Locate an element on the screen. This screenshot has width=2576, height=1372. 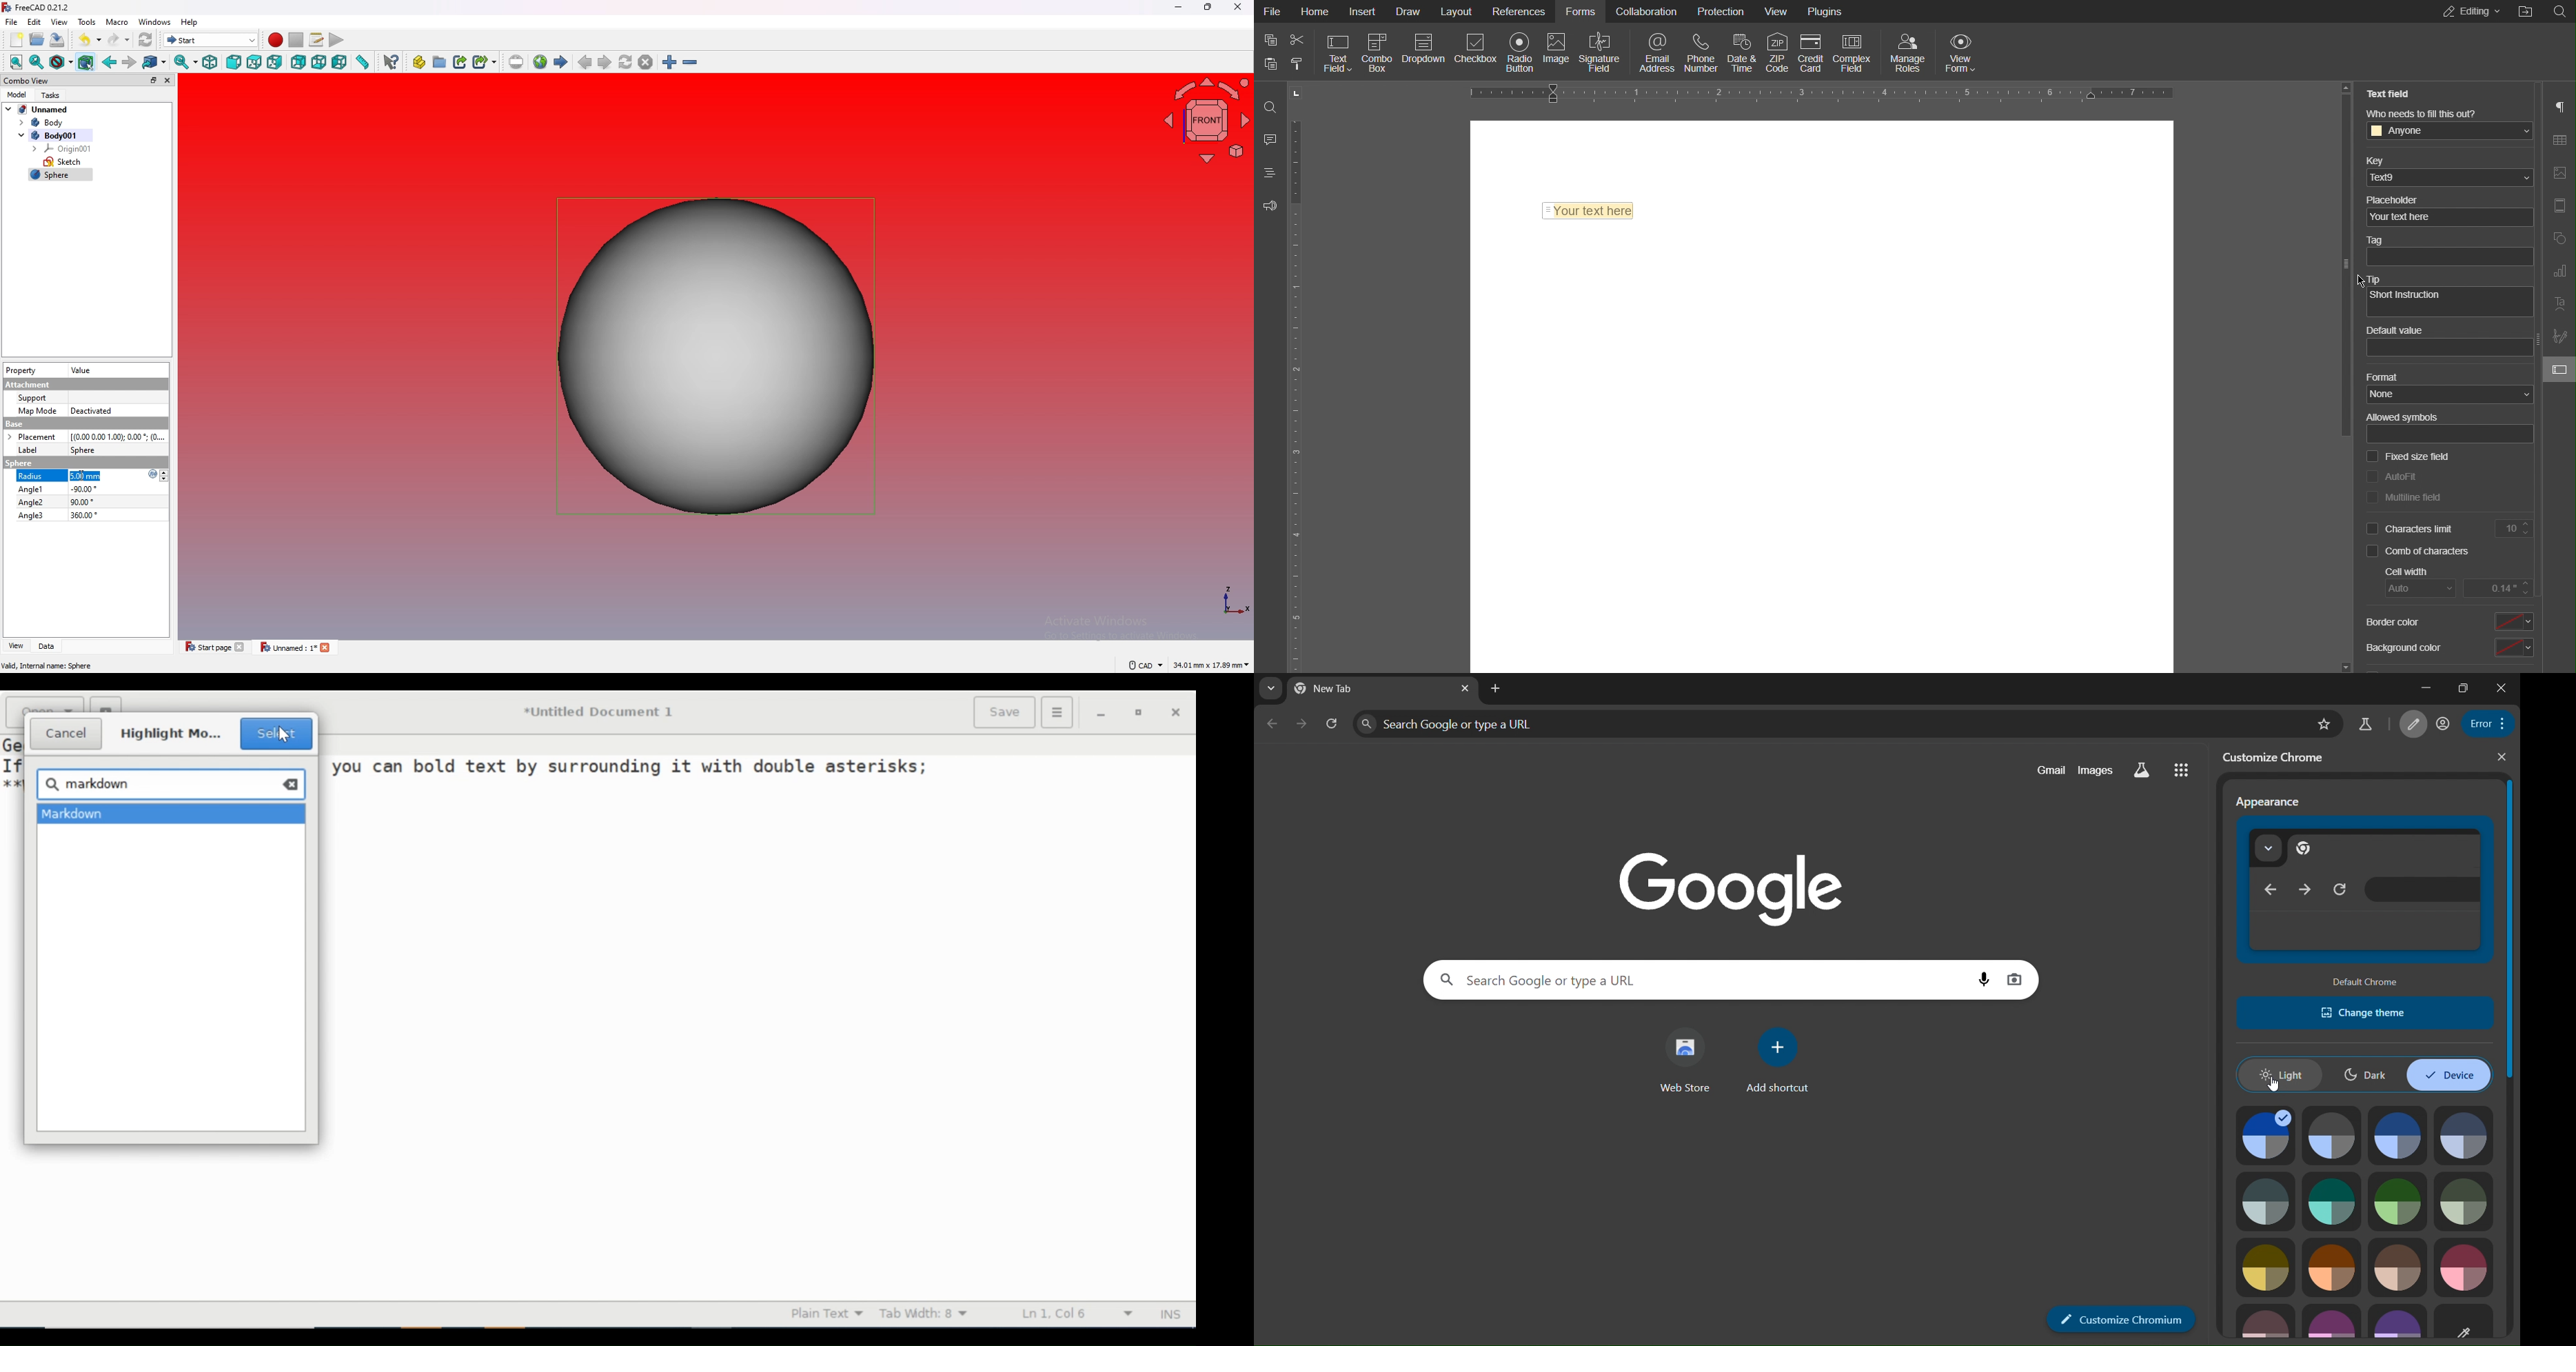
base is located at coordinates (85, 424).